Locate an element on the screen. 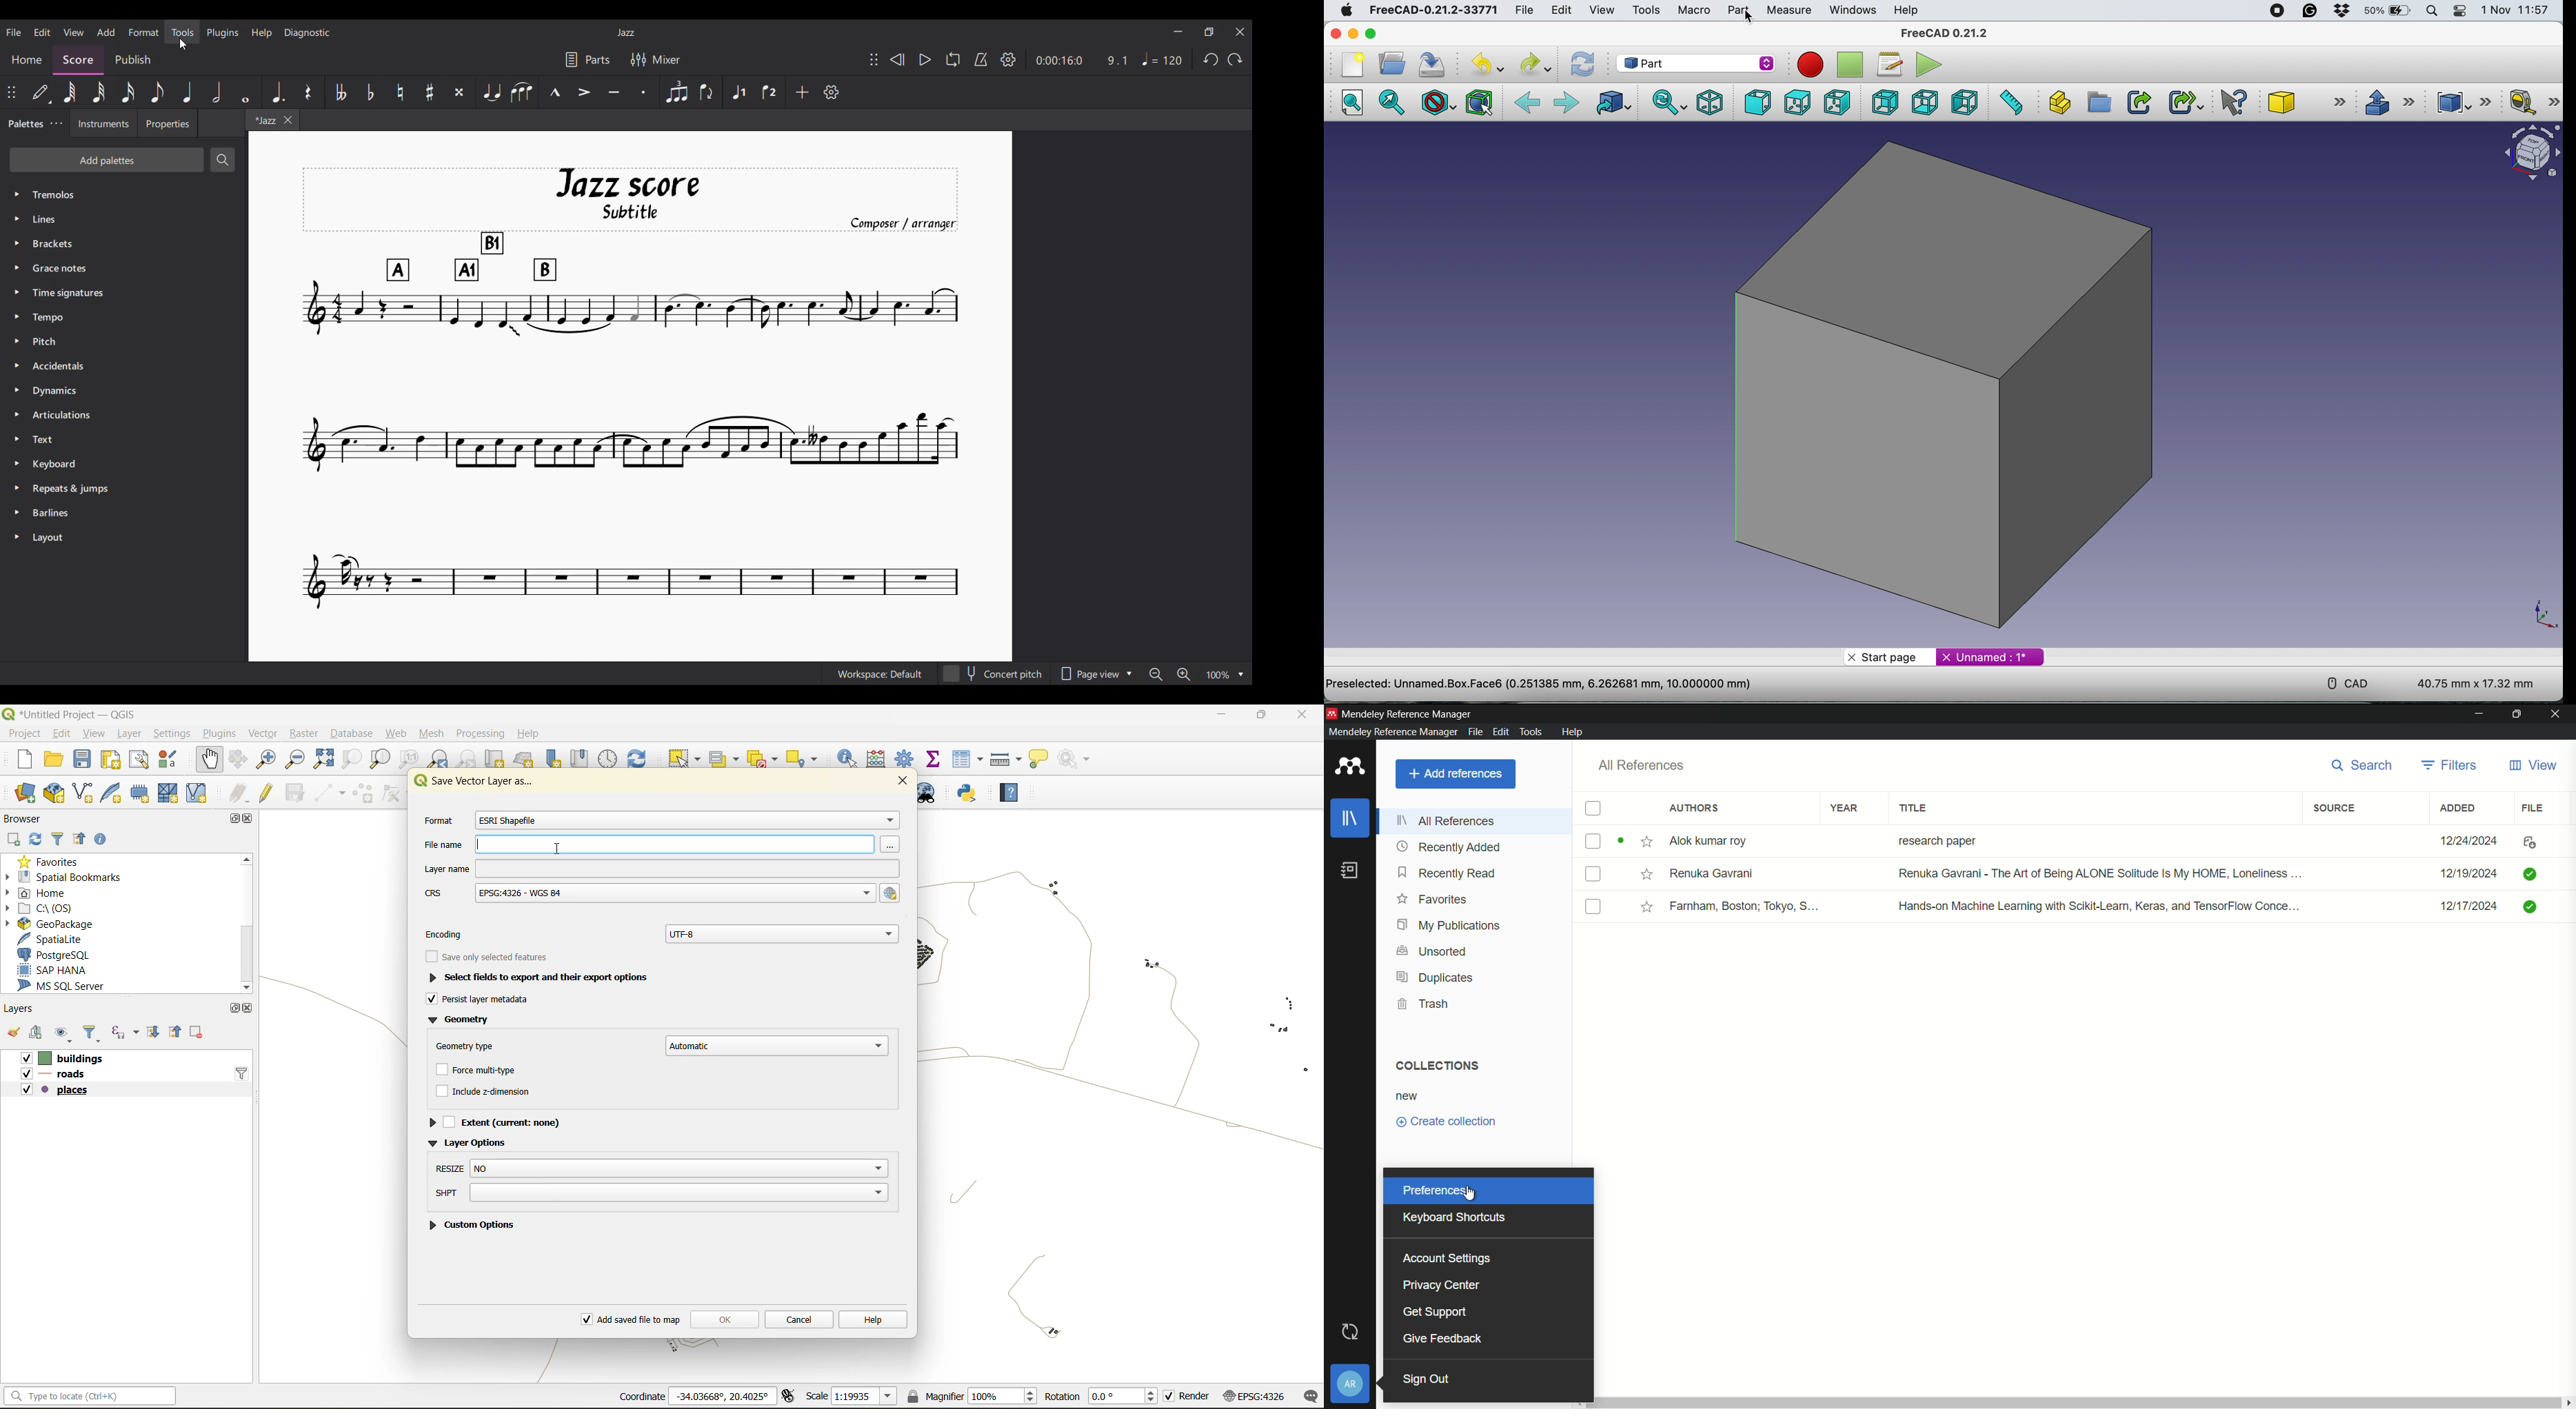  64th note is located at coordinates (70, 92).